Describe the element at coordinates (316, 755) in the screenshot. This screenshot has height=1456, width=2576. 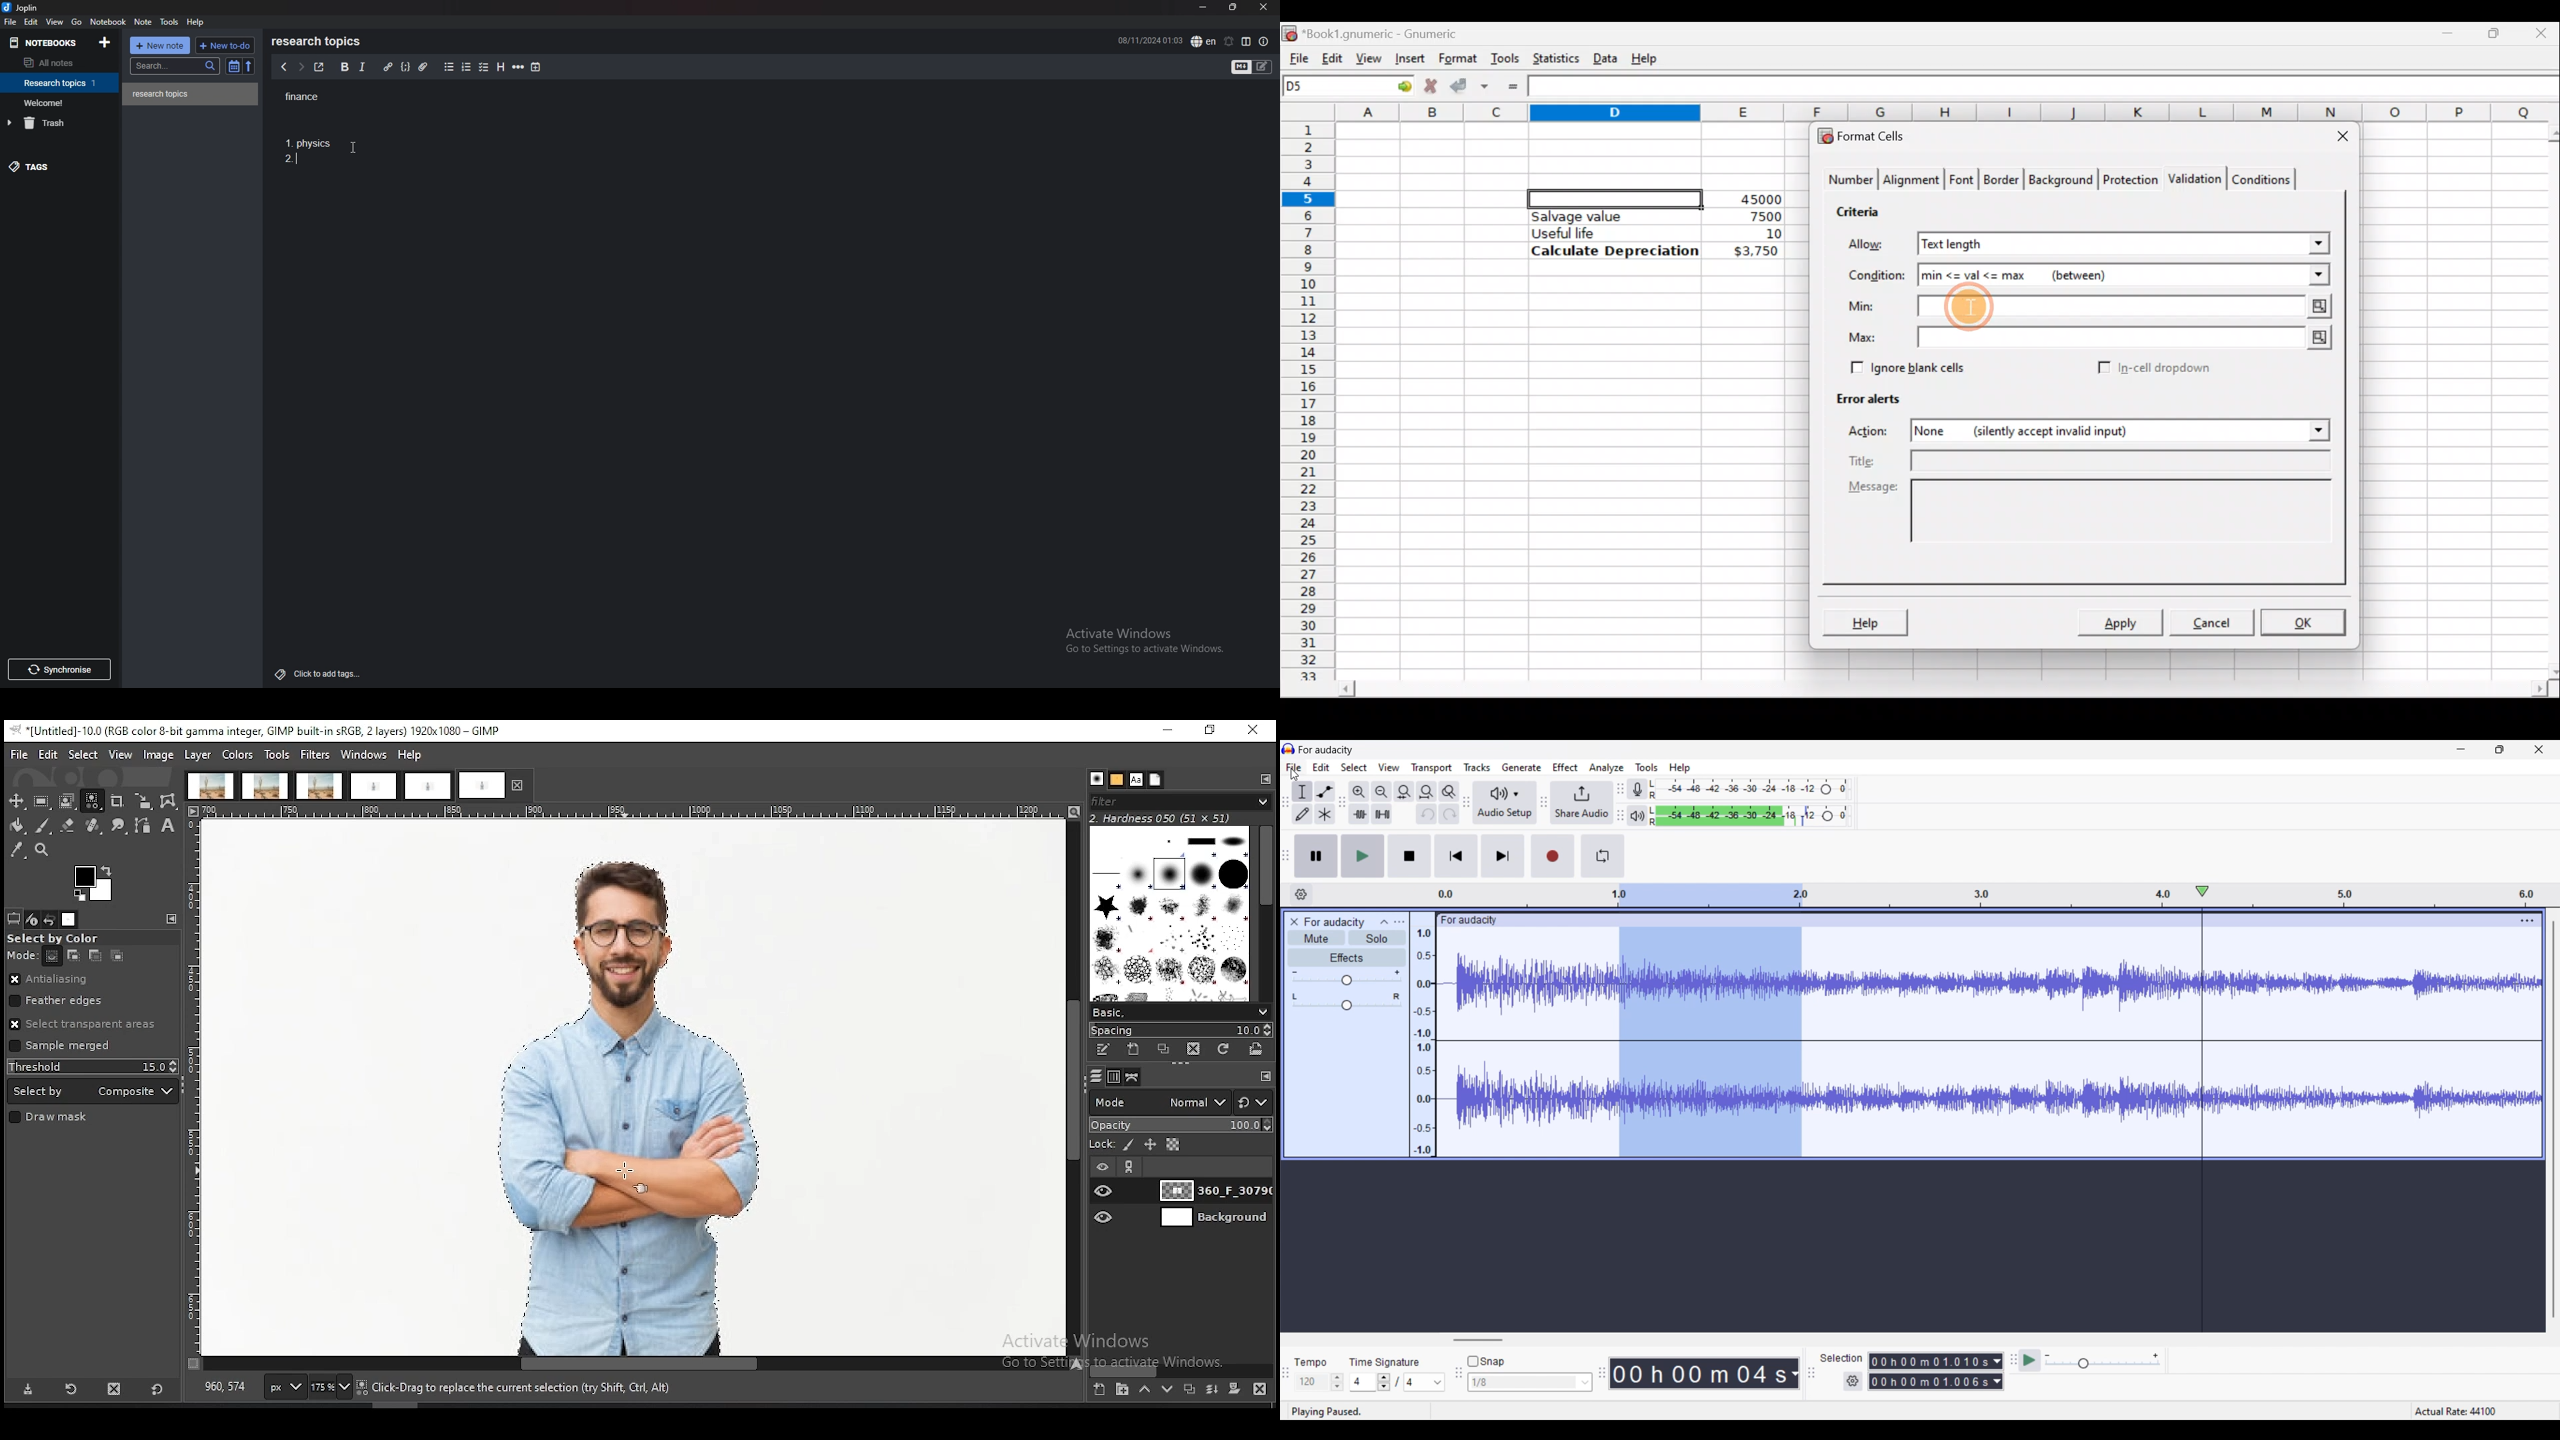
I see `filters` at that location.